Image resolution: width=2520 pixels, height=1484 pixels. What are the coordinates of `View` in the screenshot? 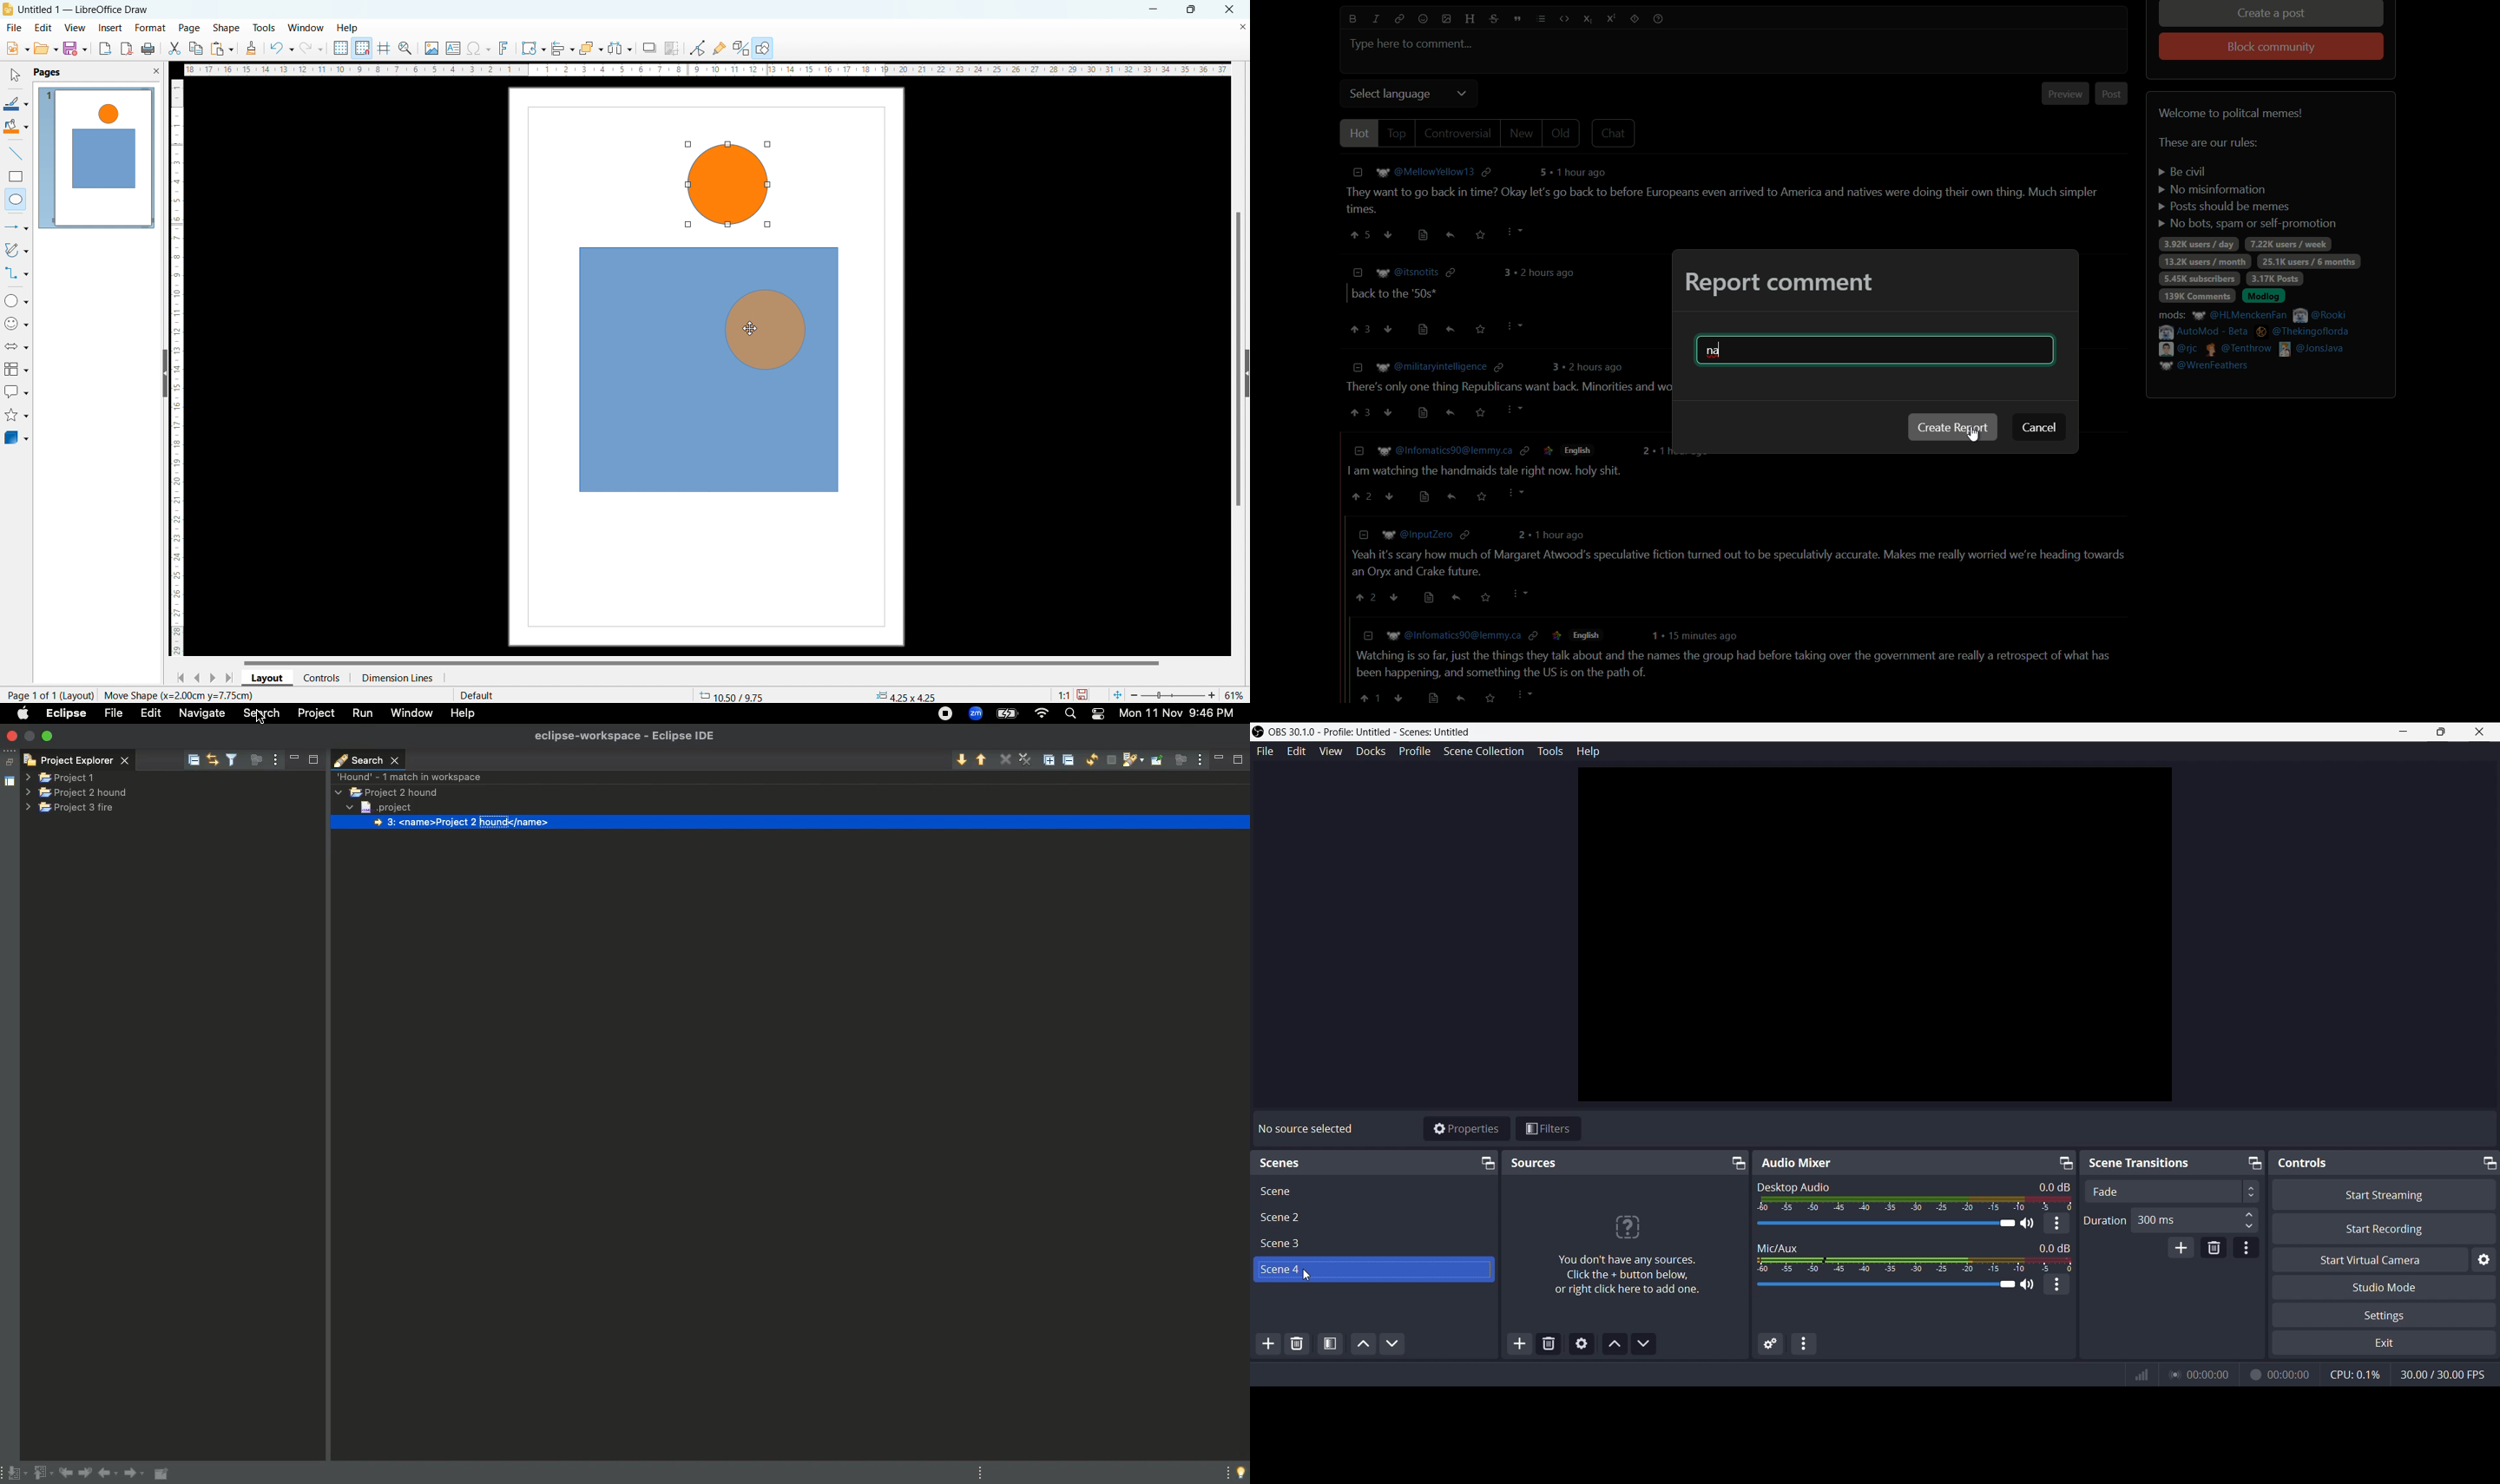 It's located at (1330, 751).